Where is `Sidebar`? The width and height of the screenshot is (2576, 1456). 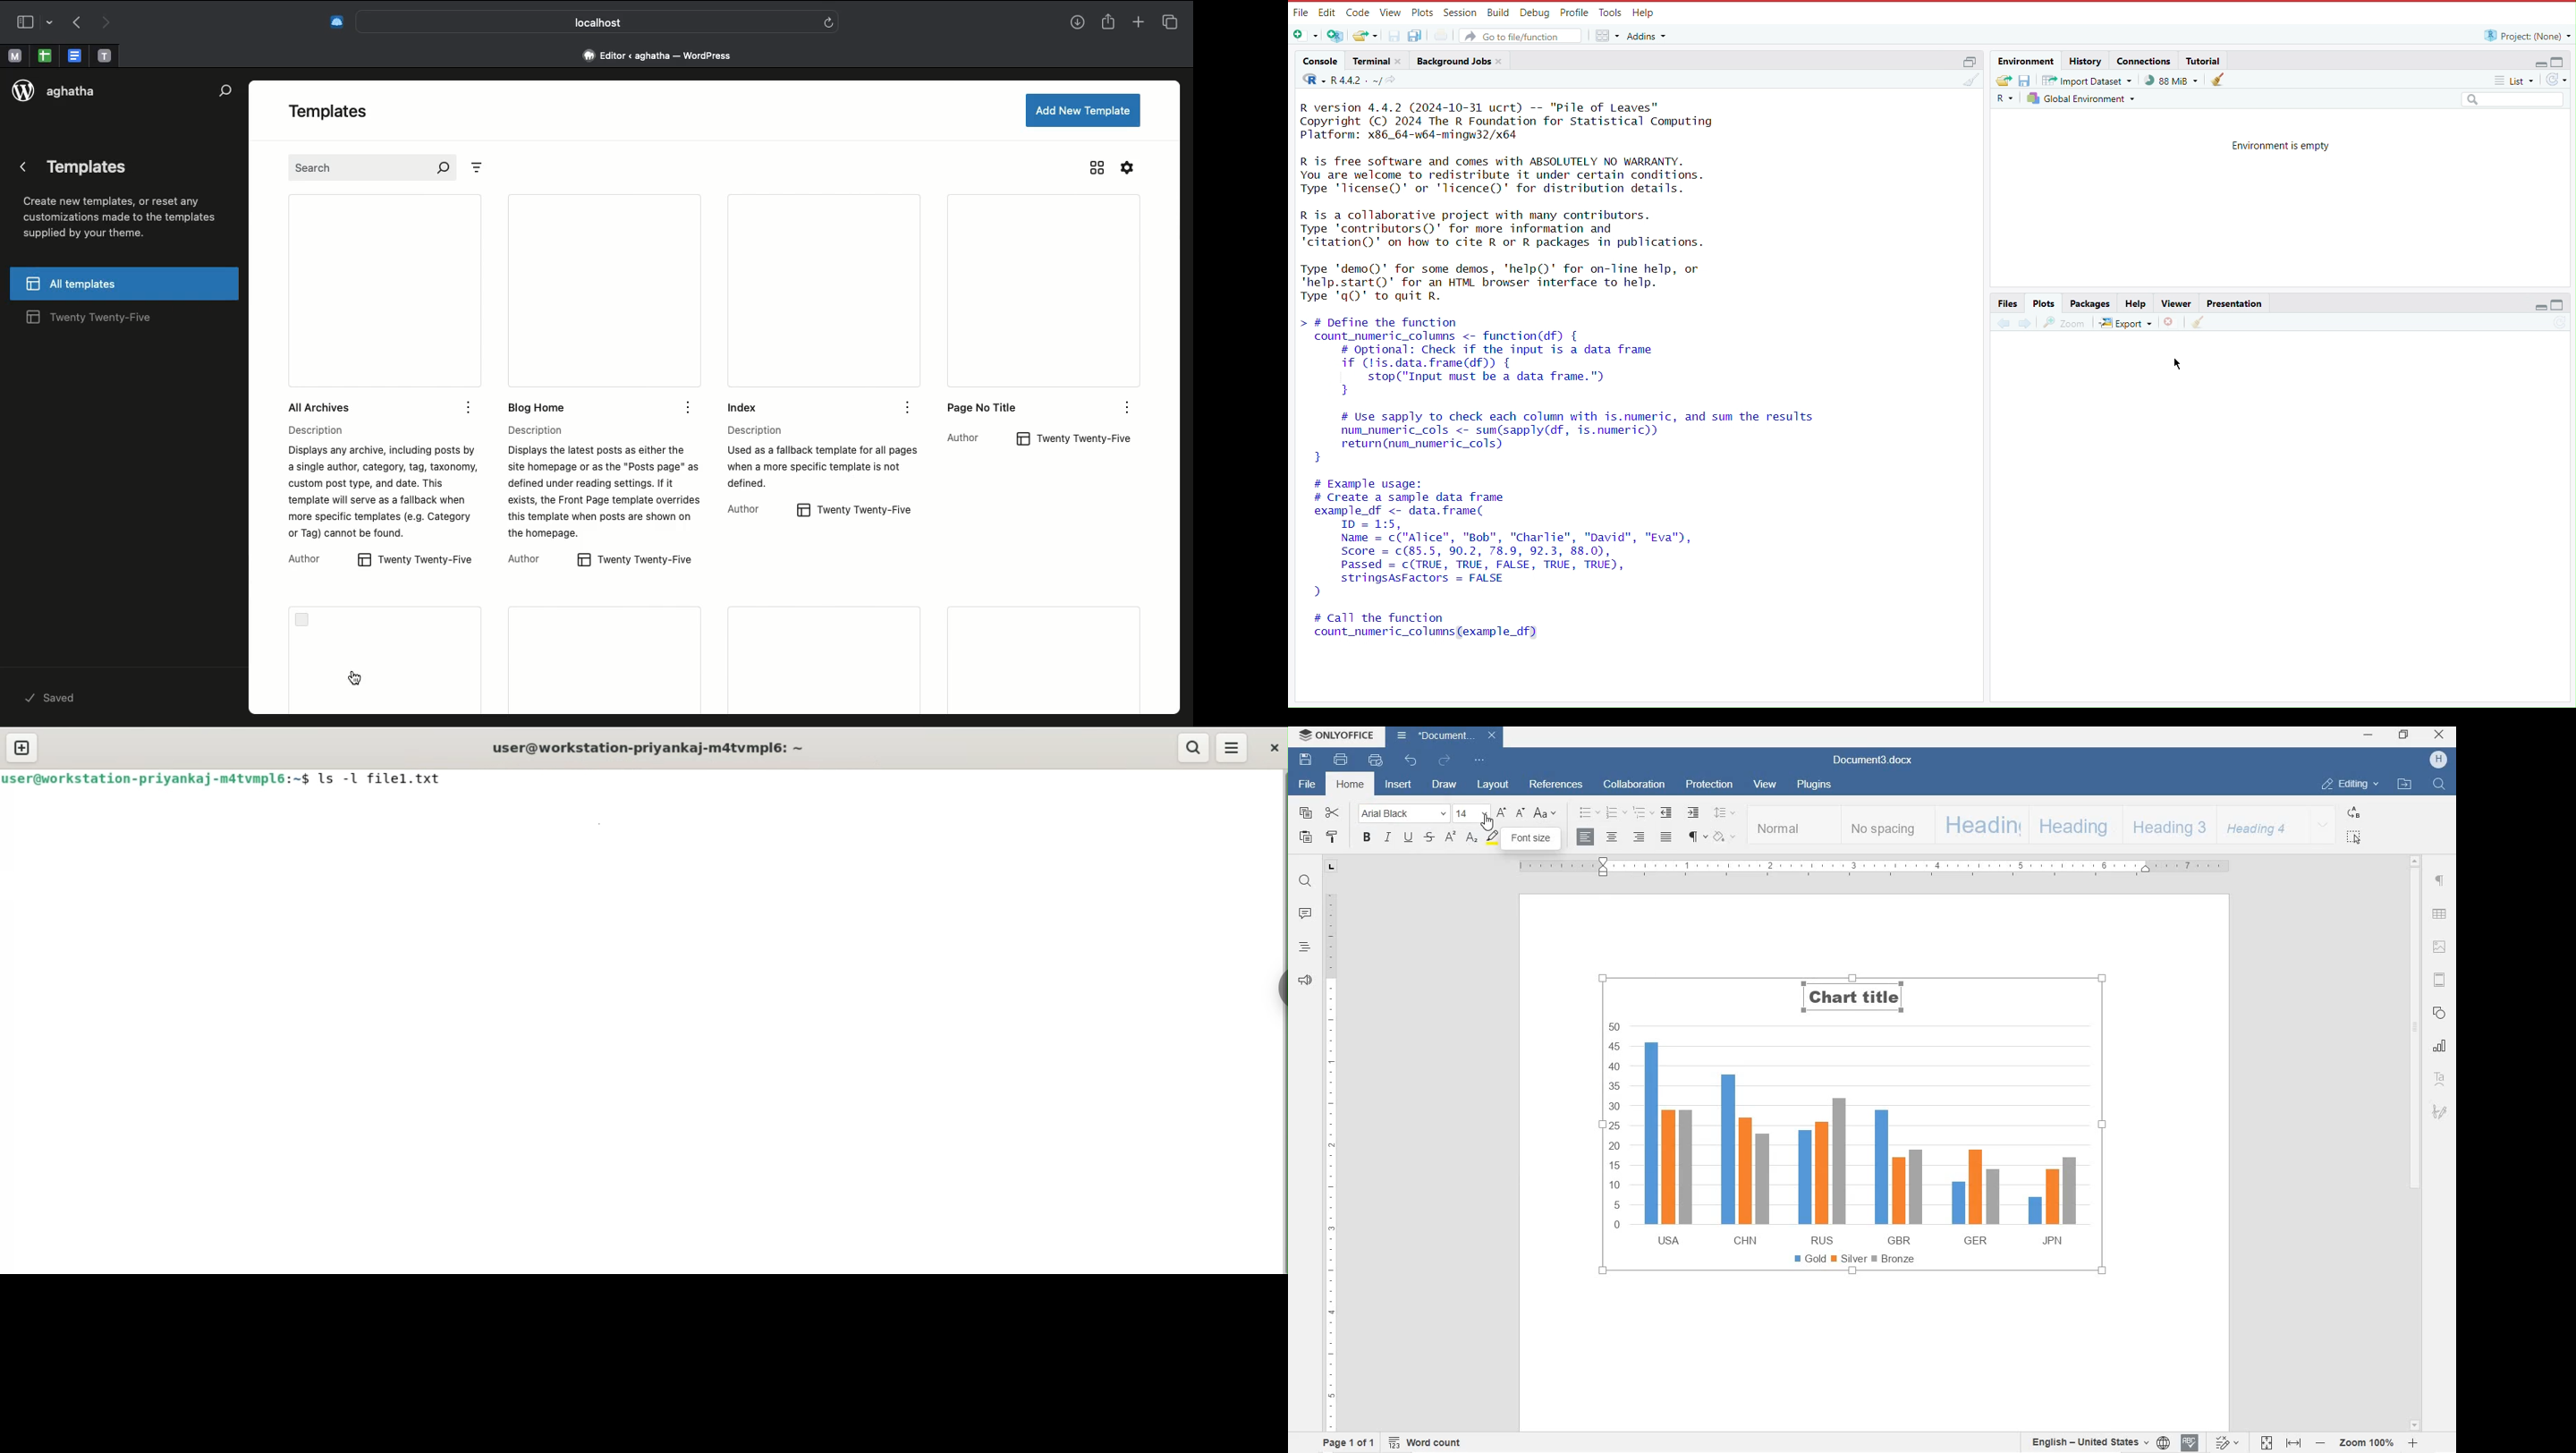 Sidebar is located at coordinates (32, 22).